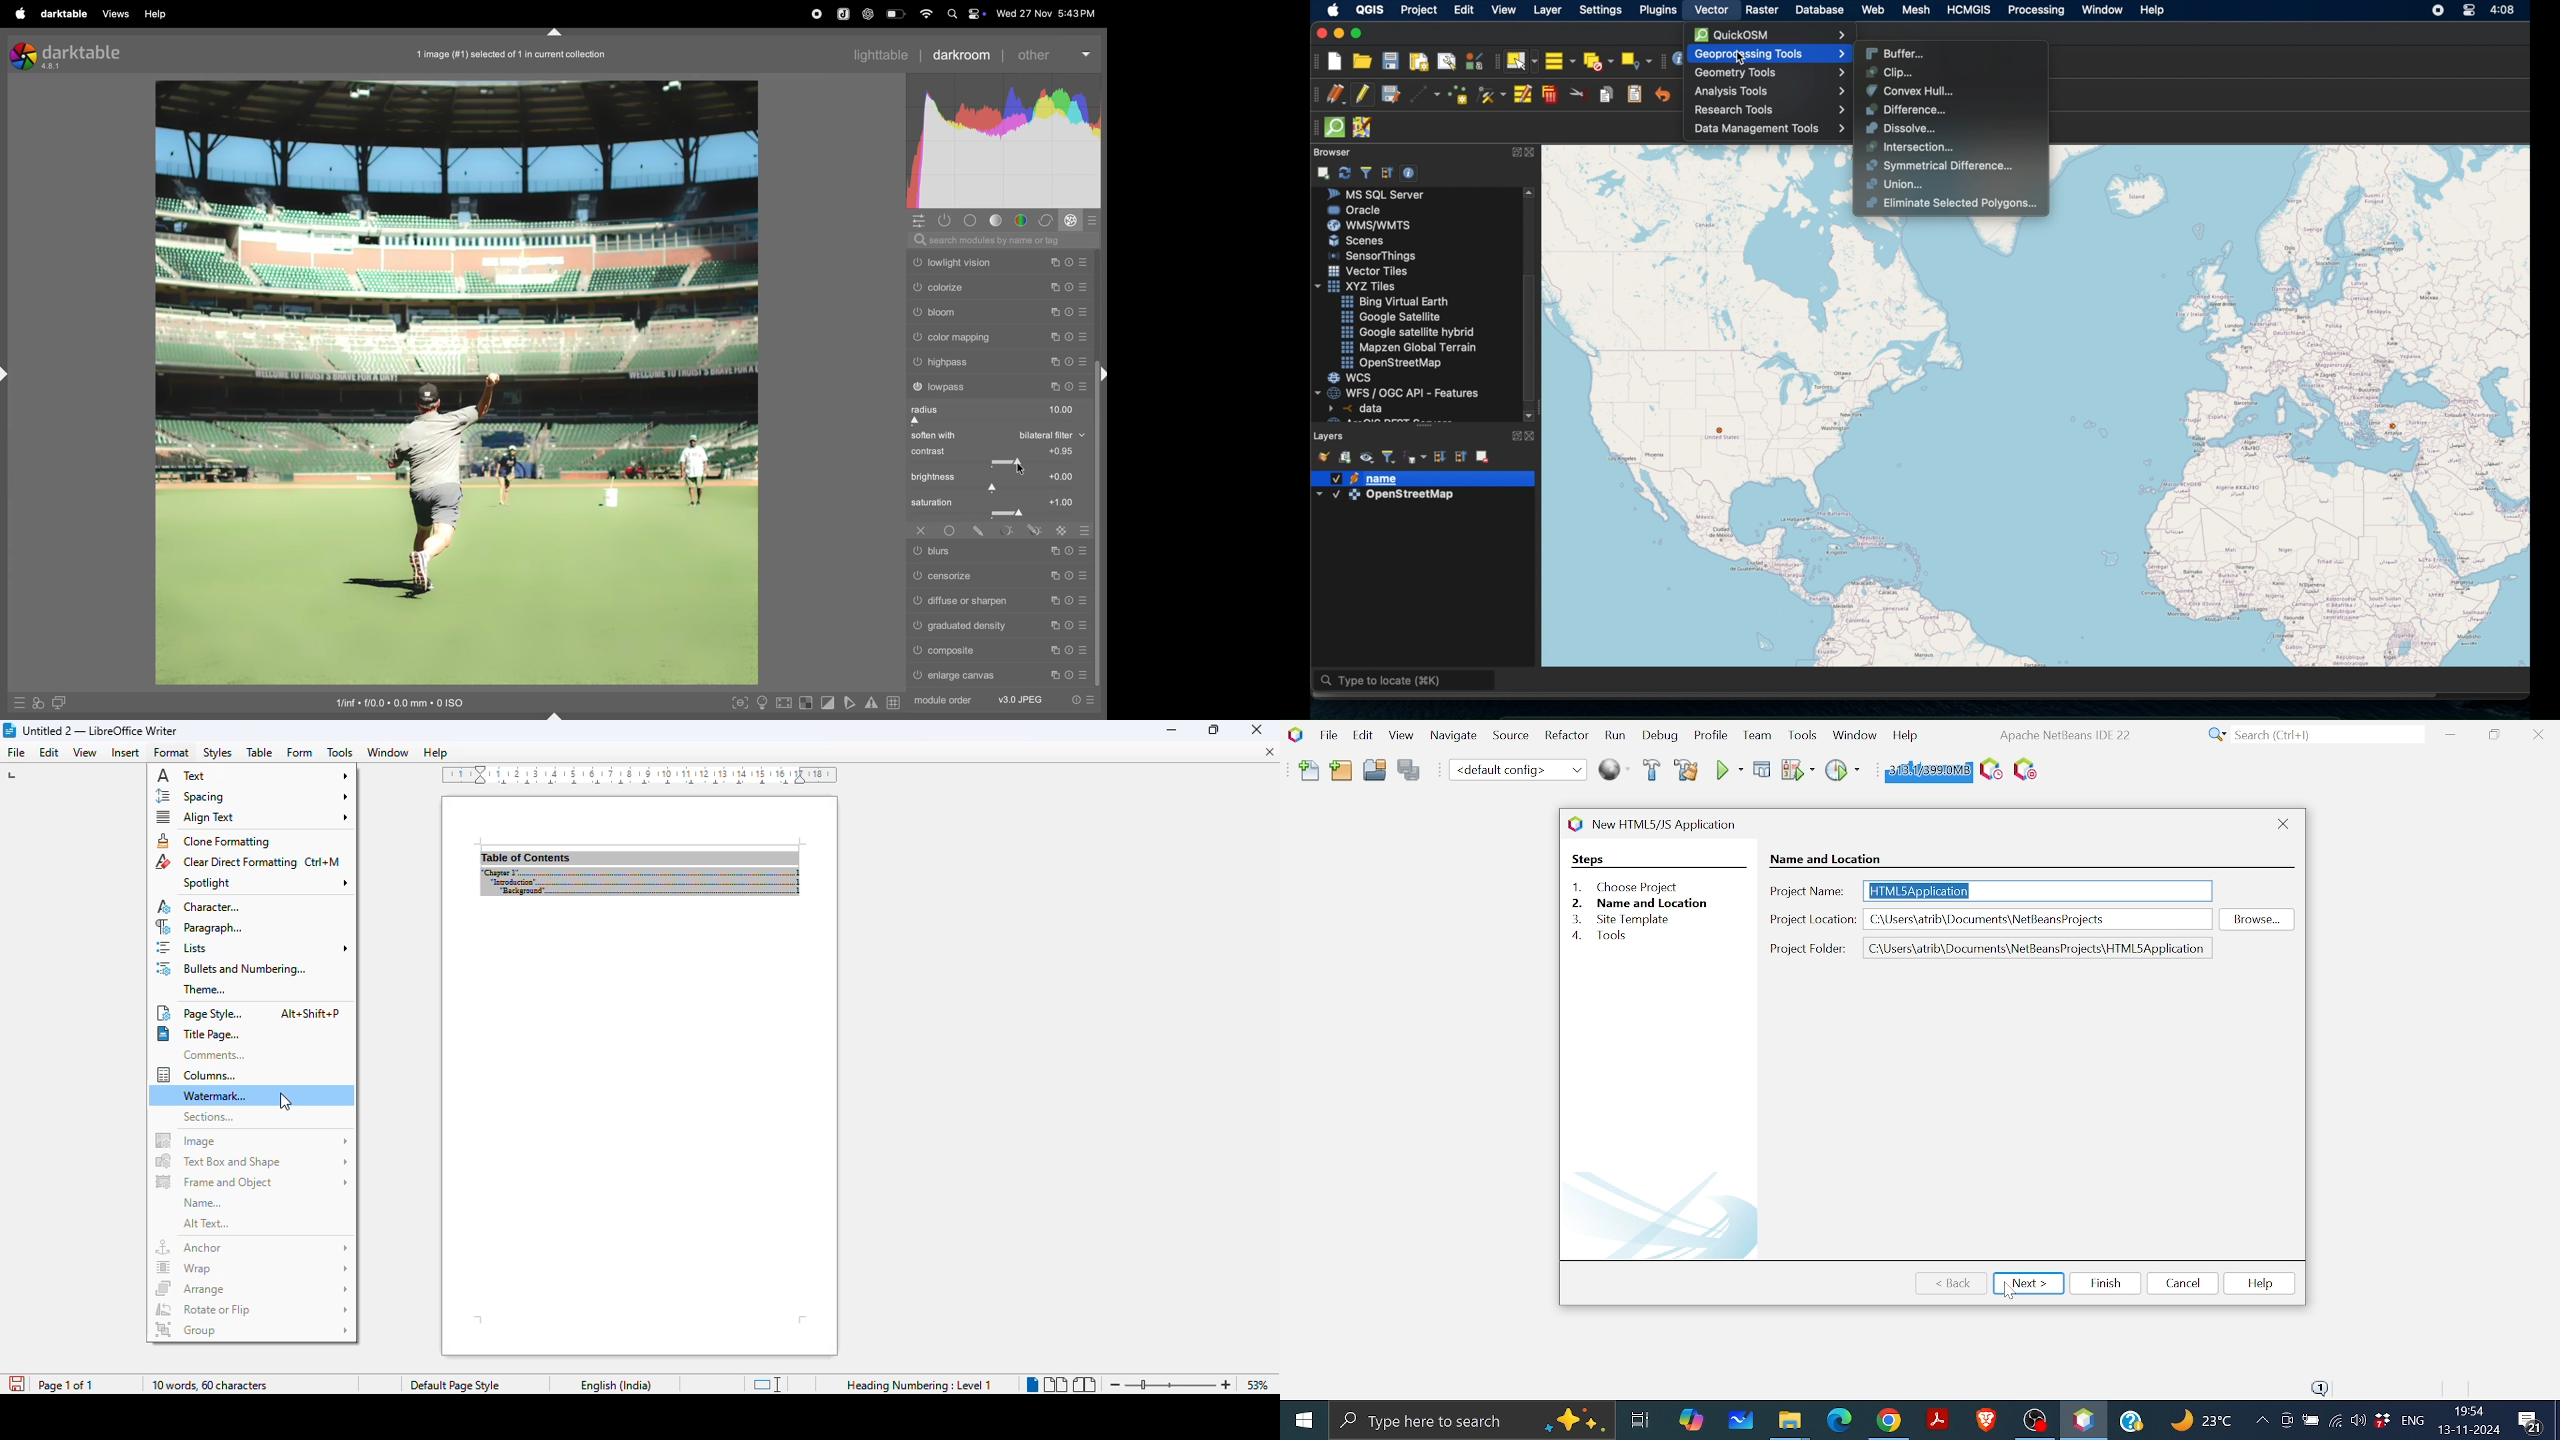 This screenshot has width=2576, height=1456. I want to click on josh remote, so click(1365, 128).